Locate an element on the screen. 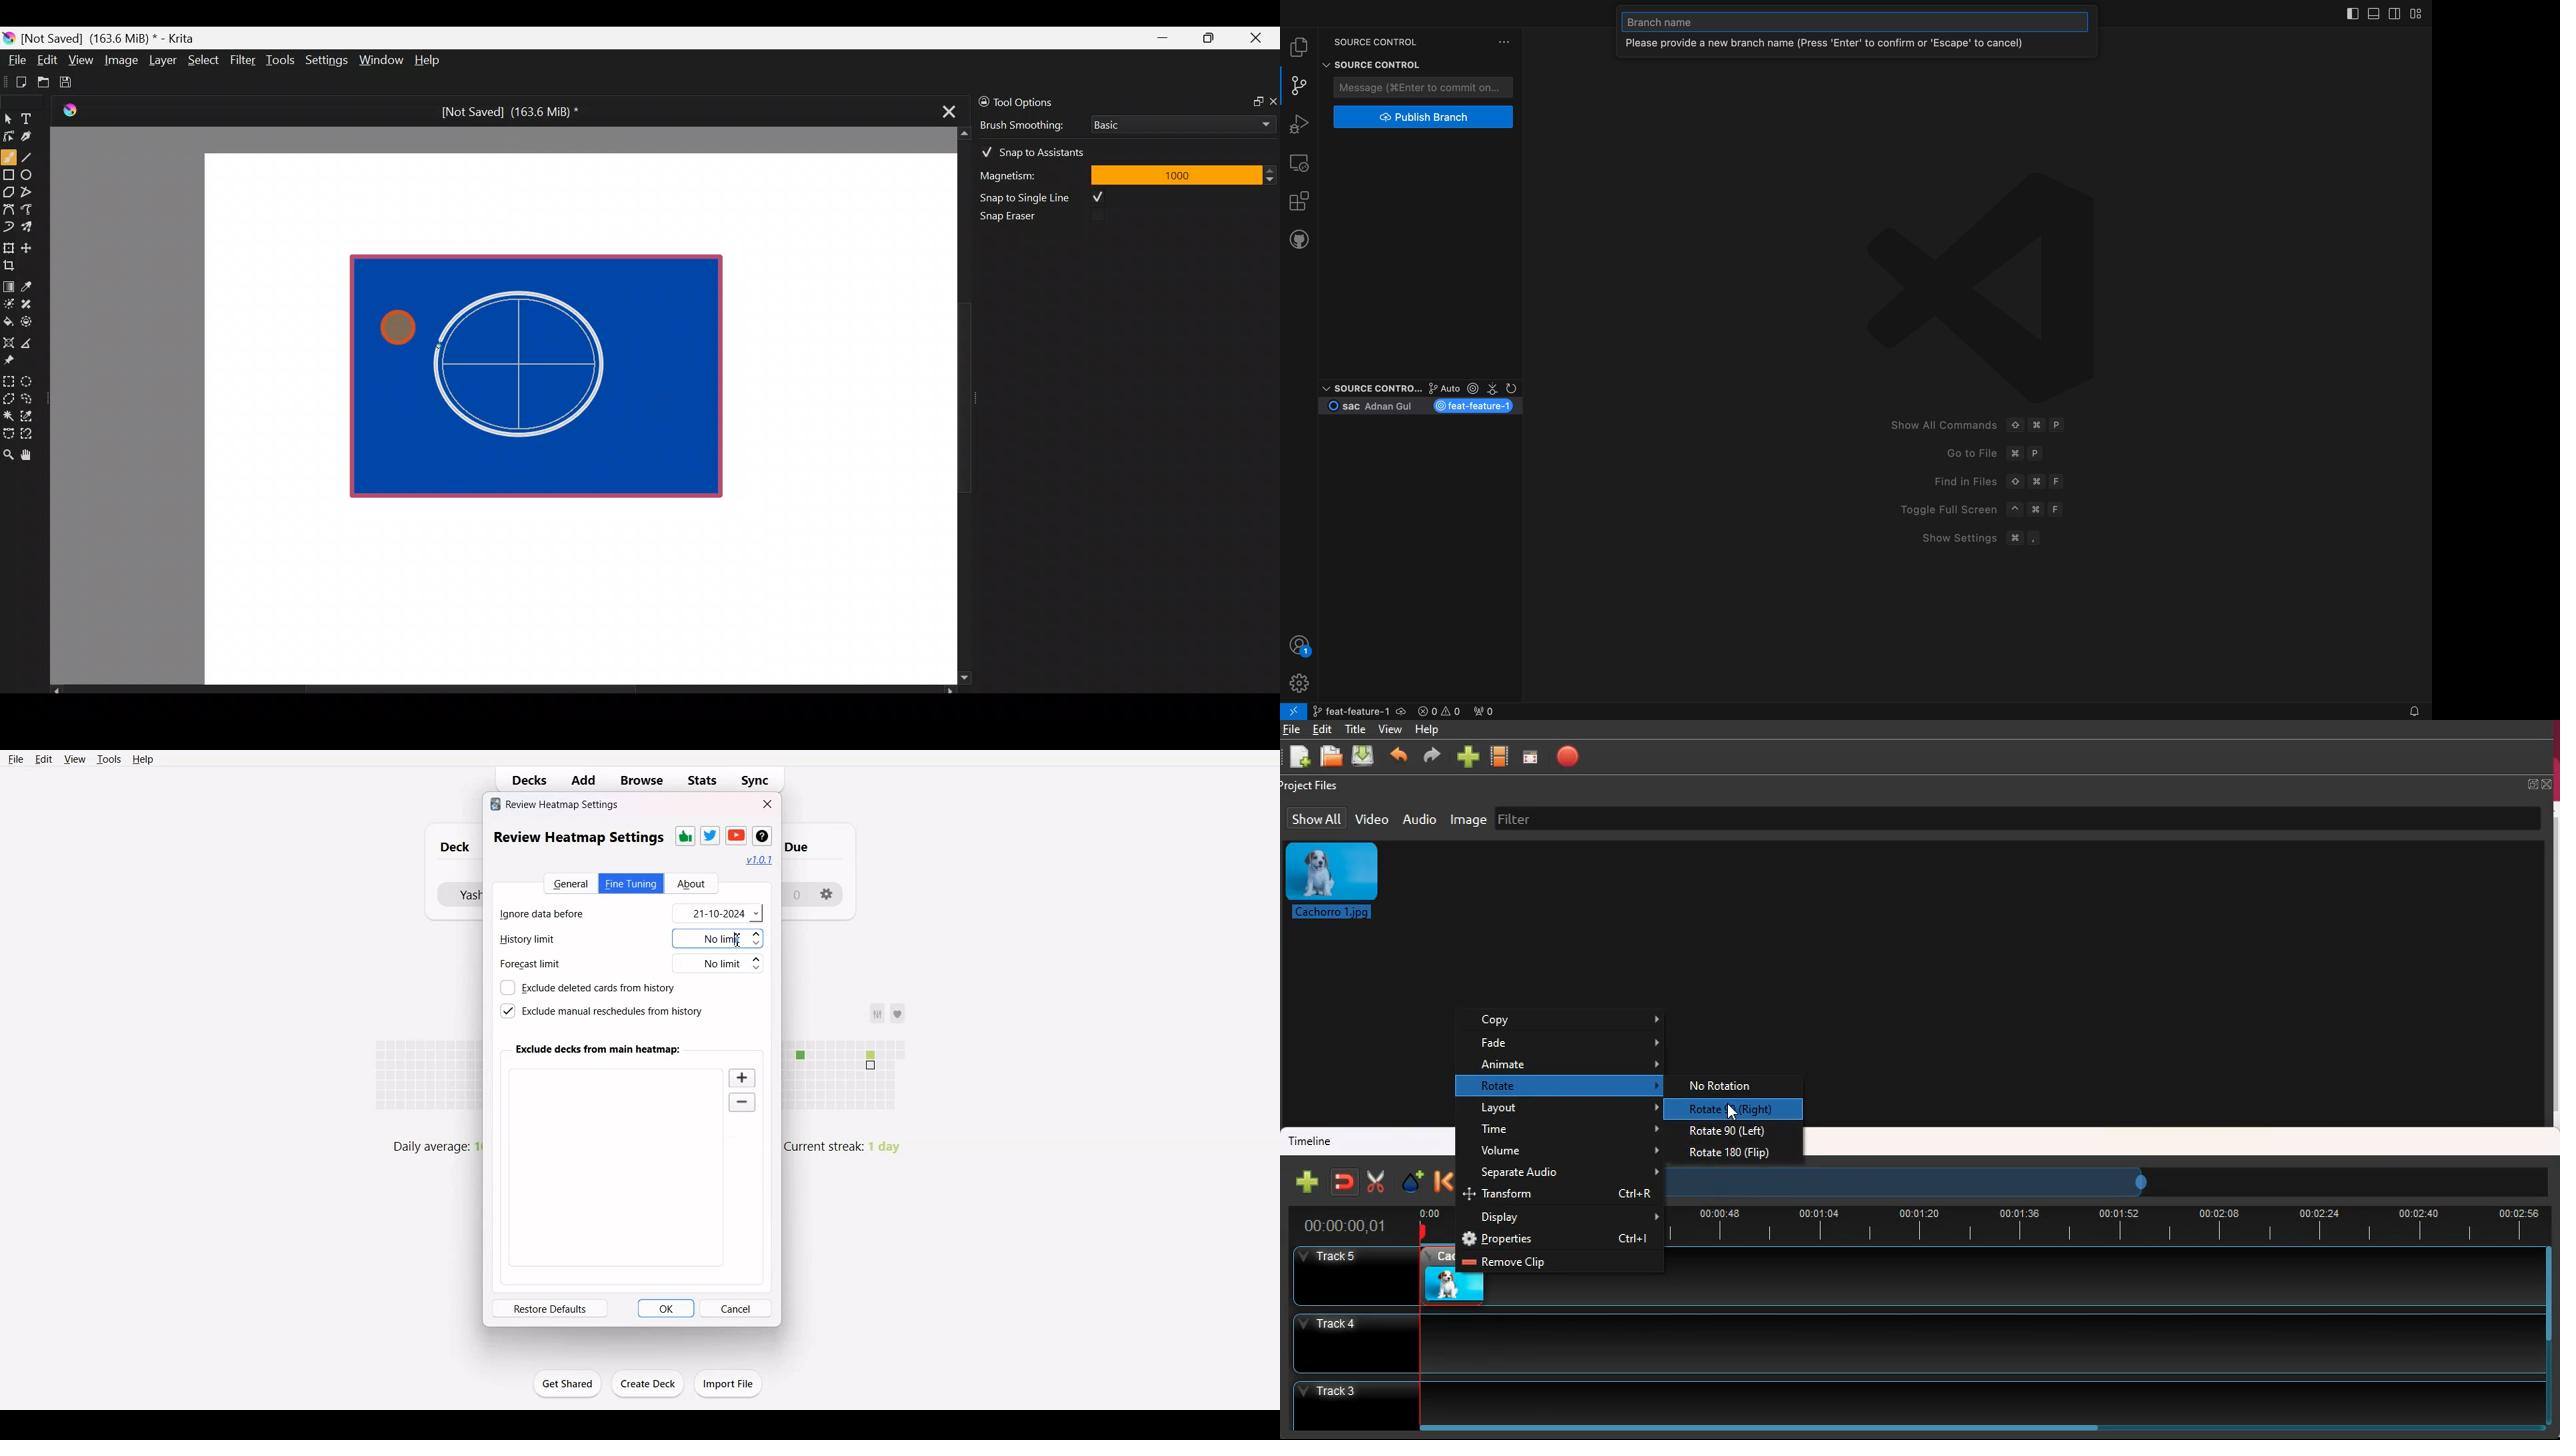 Image resolution: width=2576 pixels, height=1456 pixels. branch is located at coordinates (1358, 710).